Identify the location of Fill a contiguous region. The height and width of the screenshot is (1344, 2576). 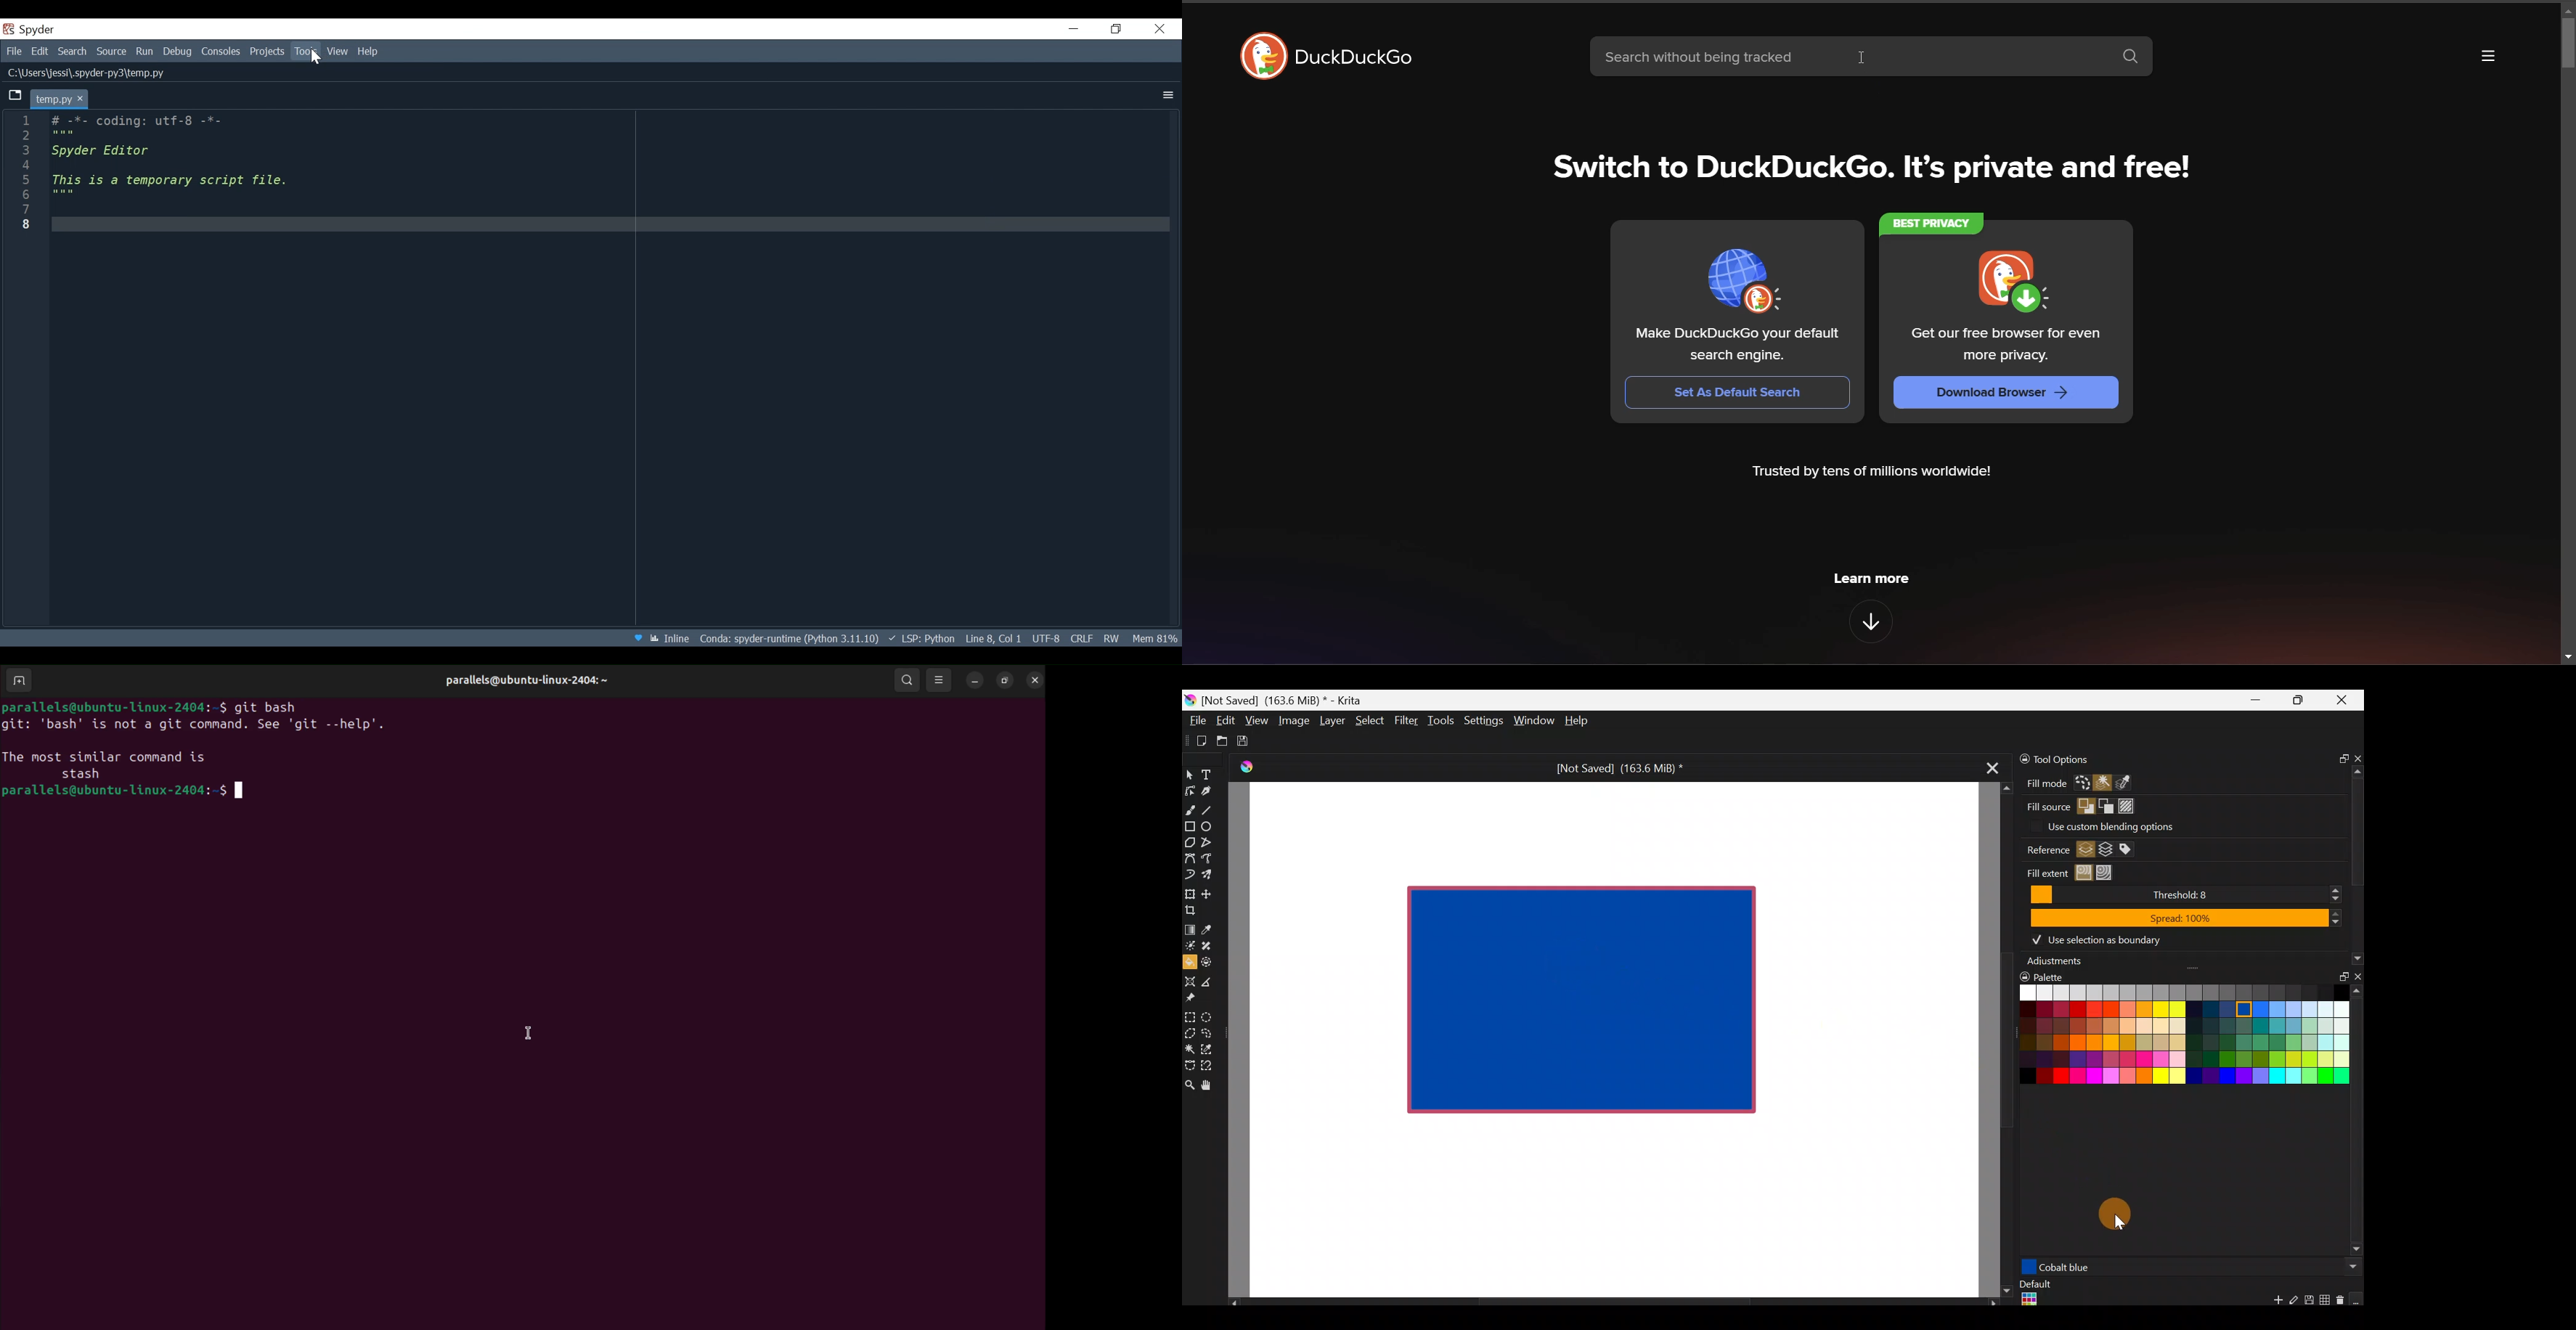
(2104, 783).